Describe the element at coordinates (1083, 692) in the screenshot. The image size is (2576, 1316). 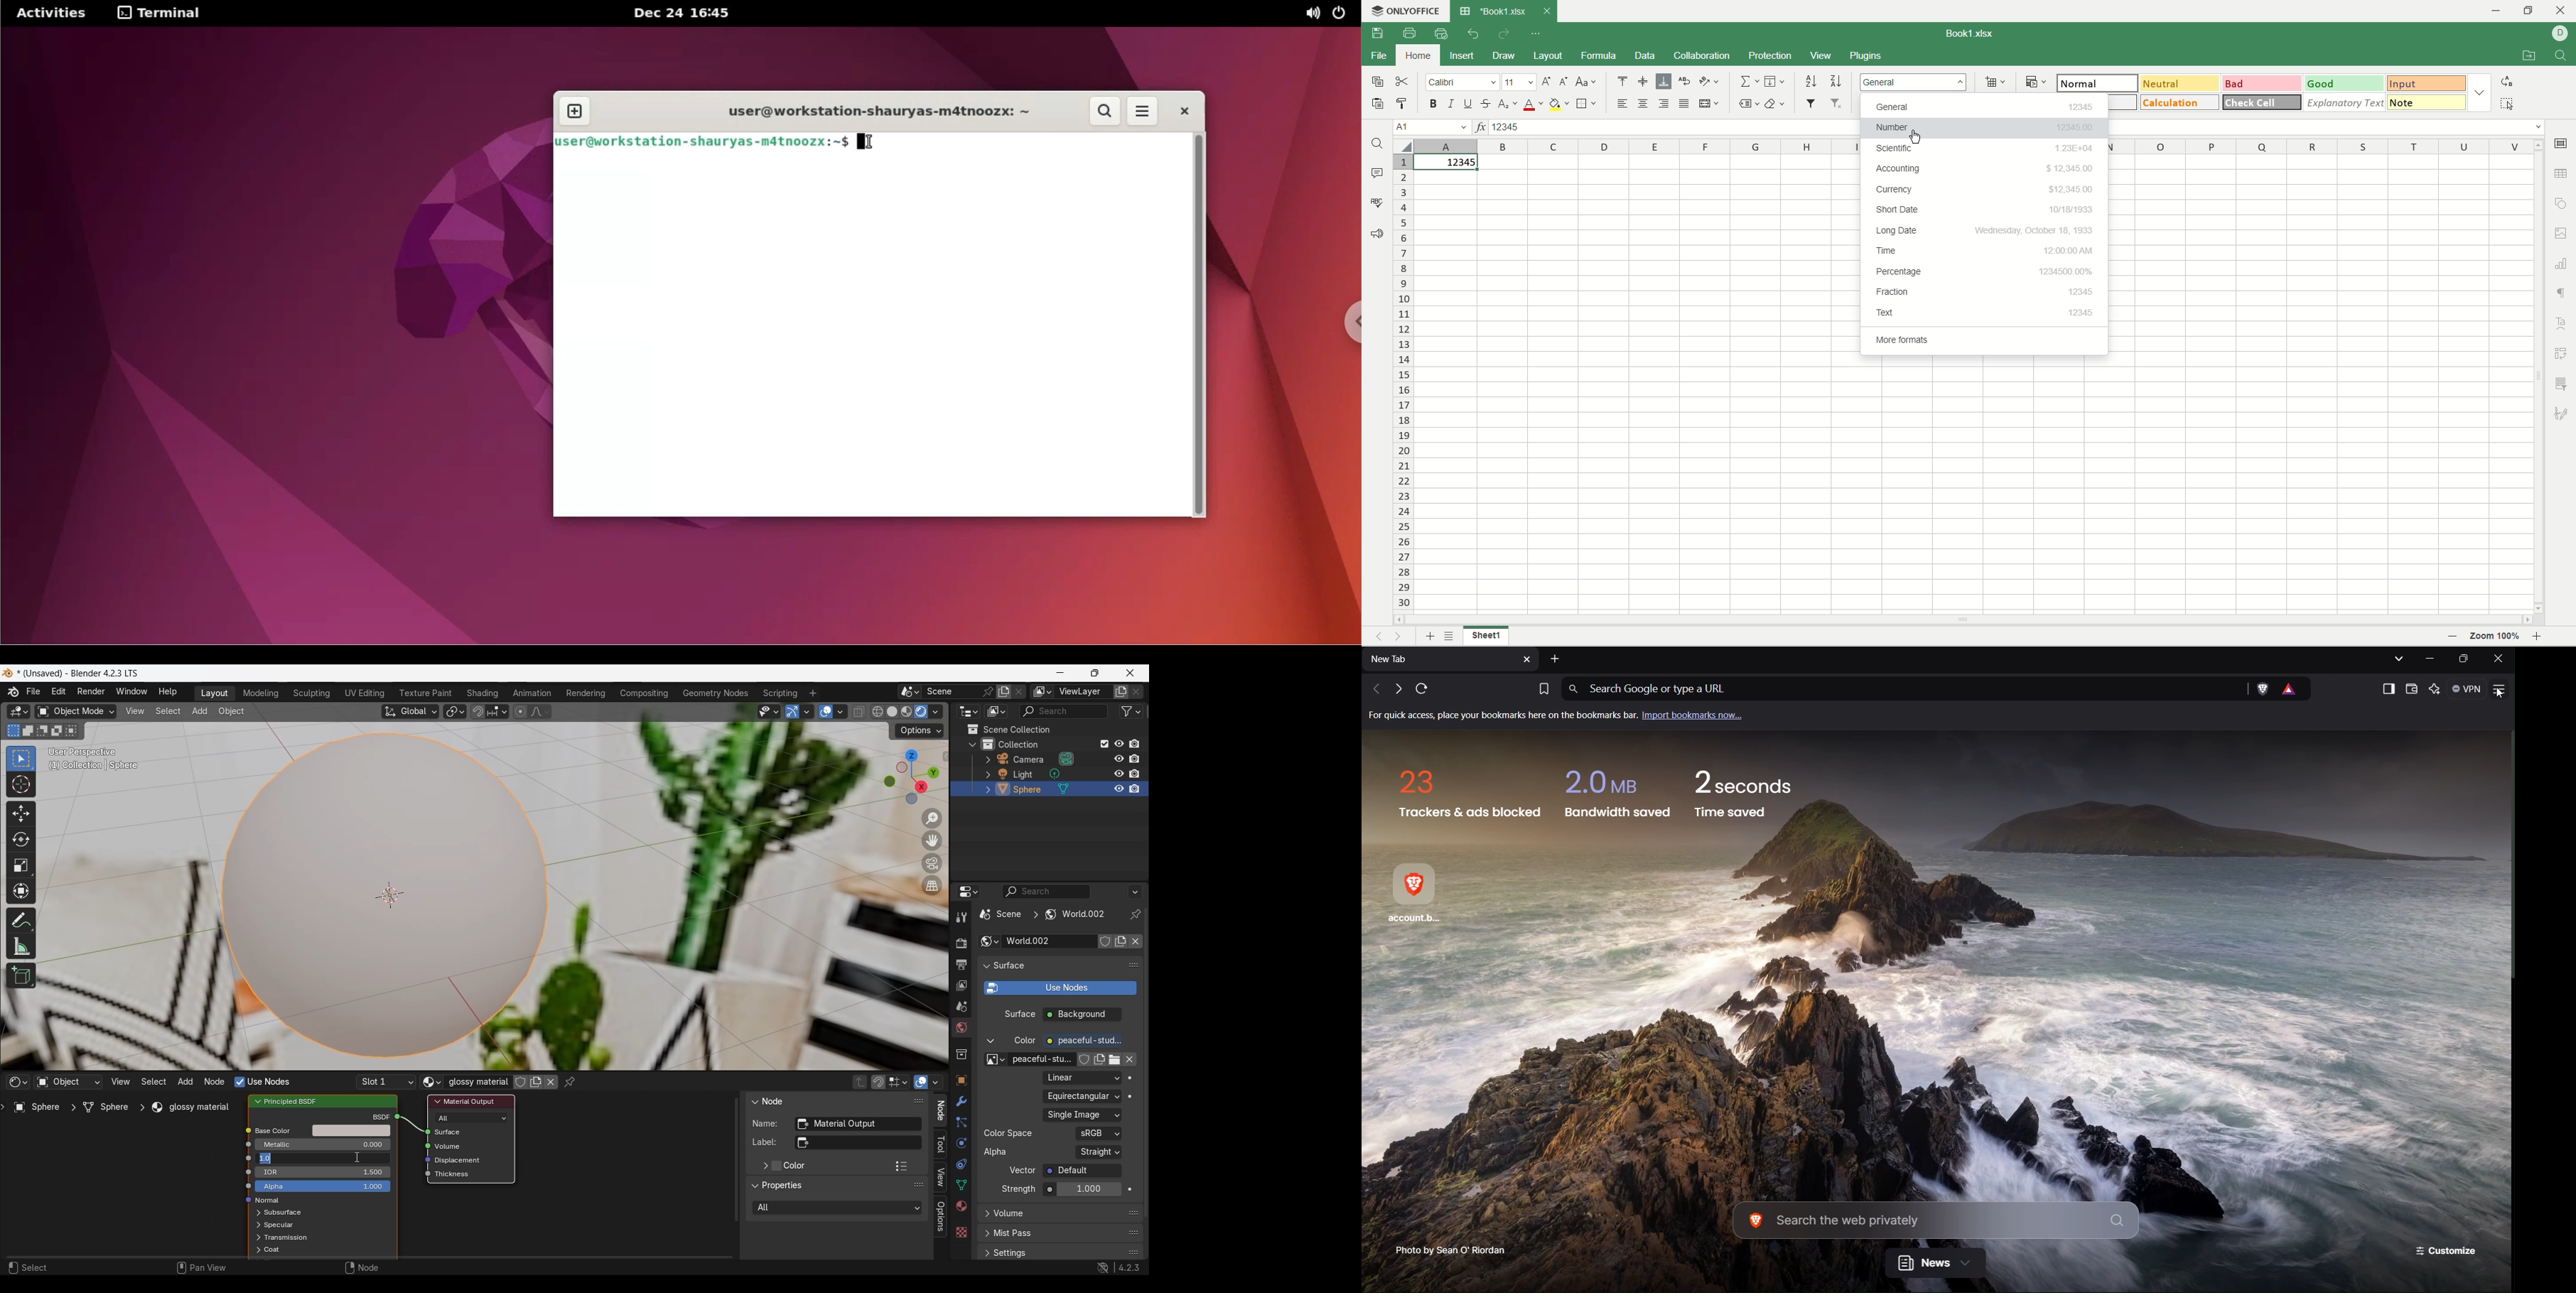
I see `View layer name` at that location.